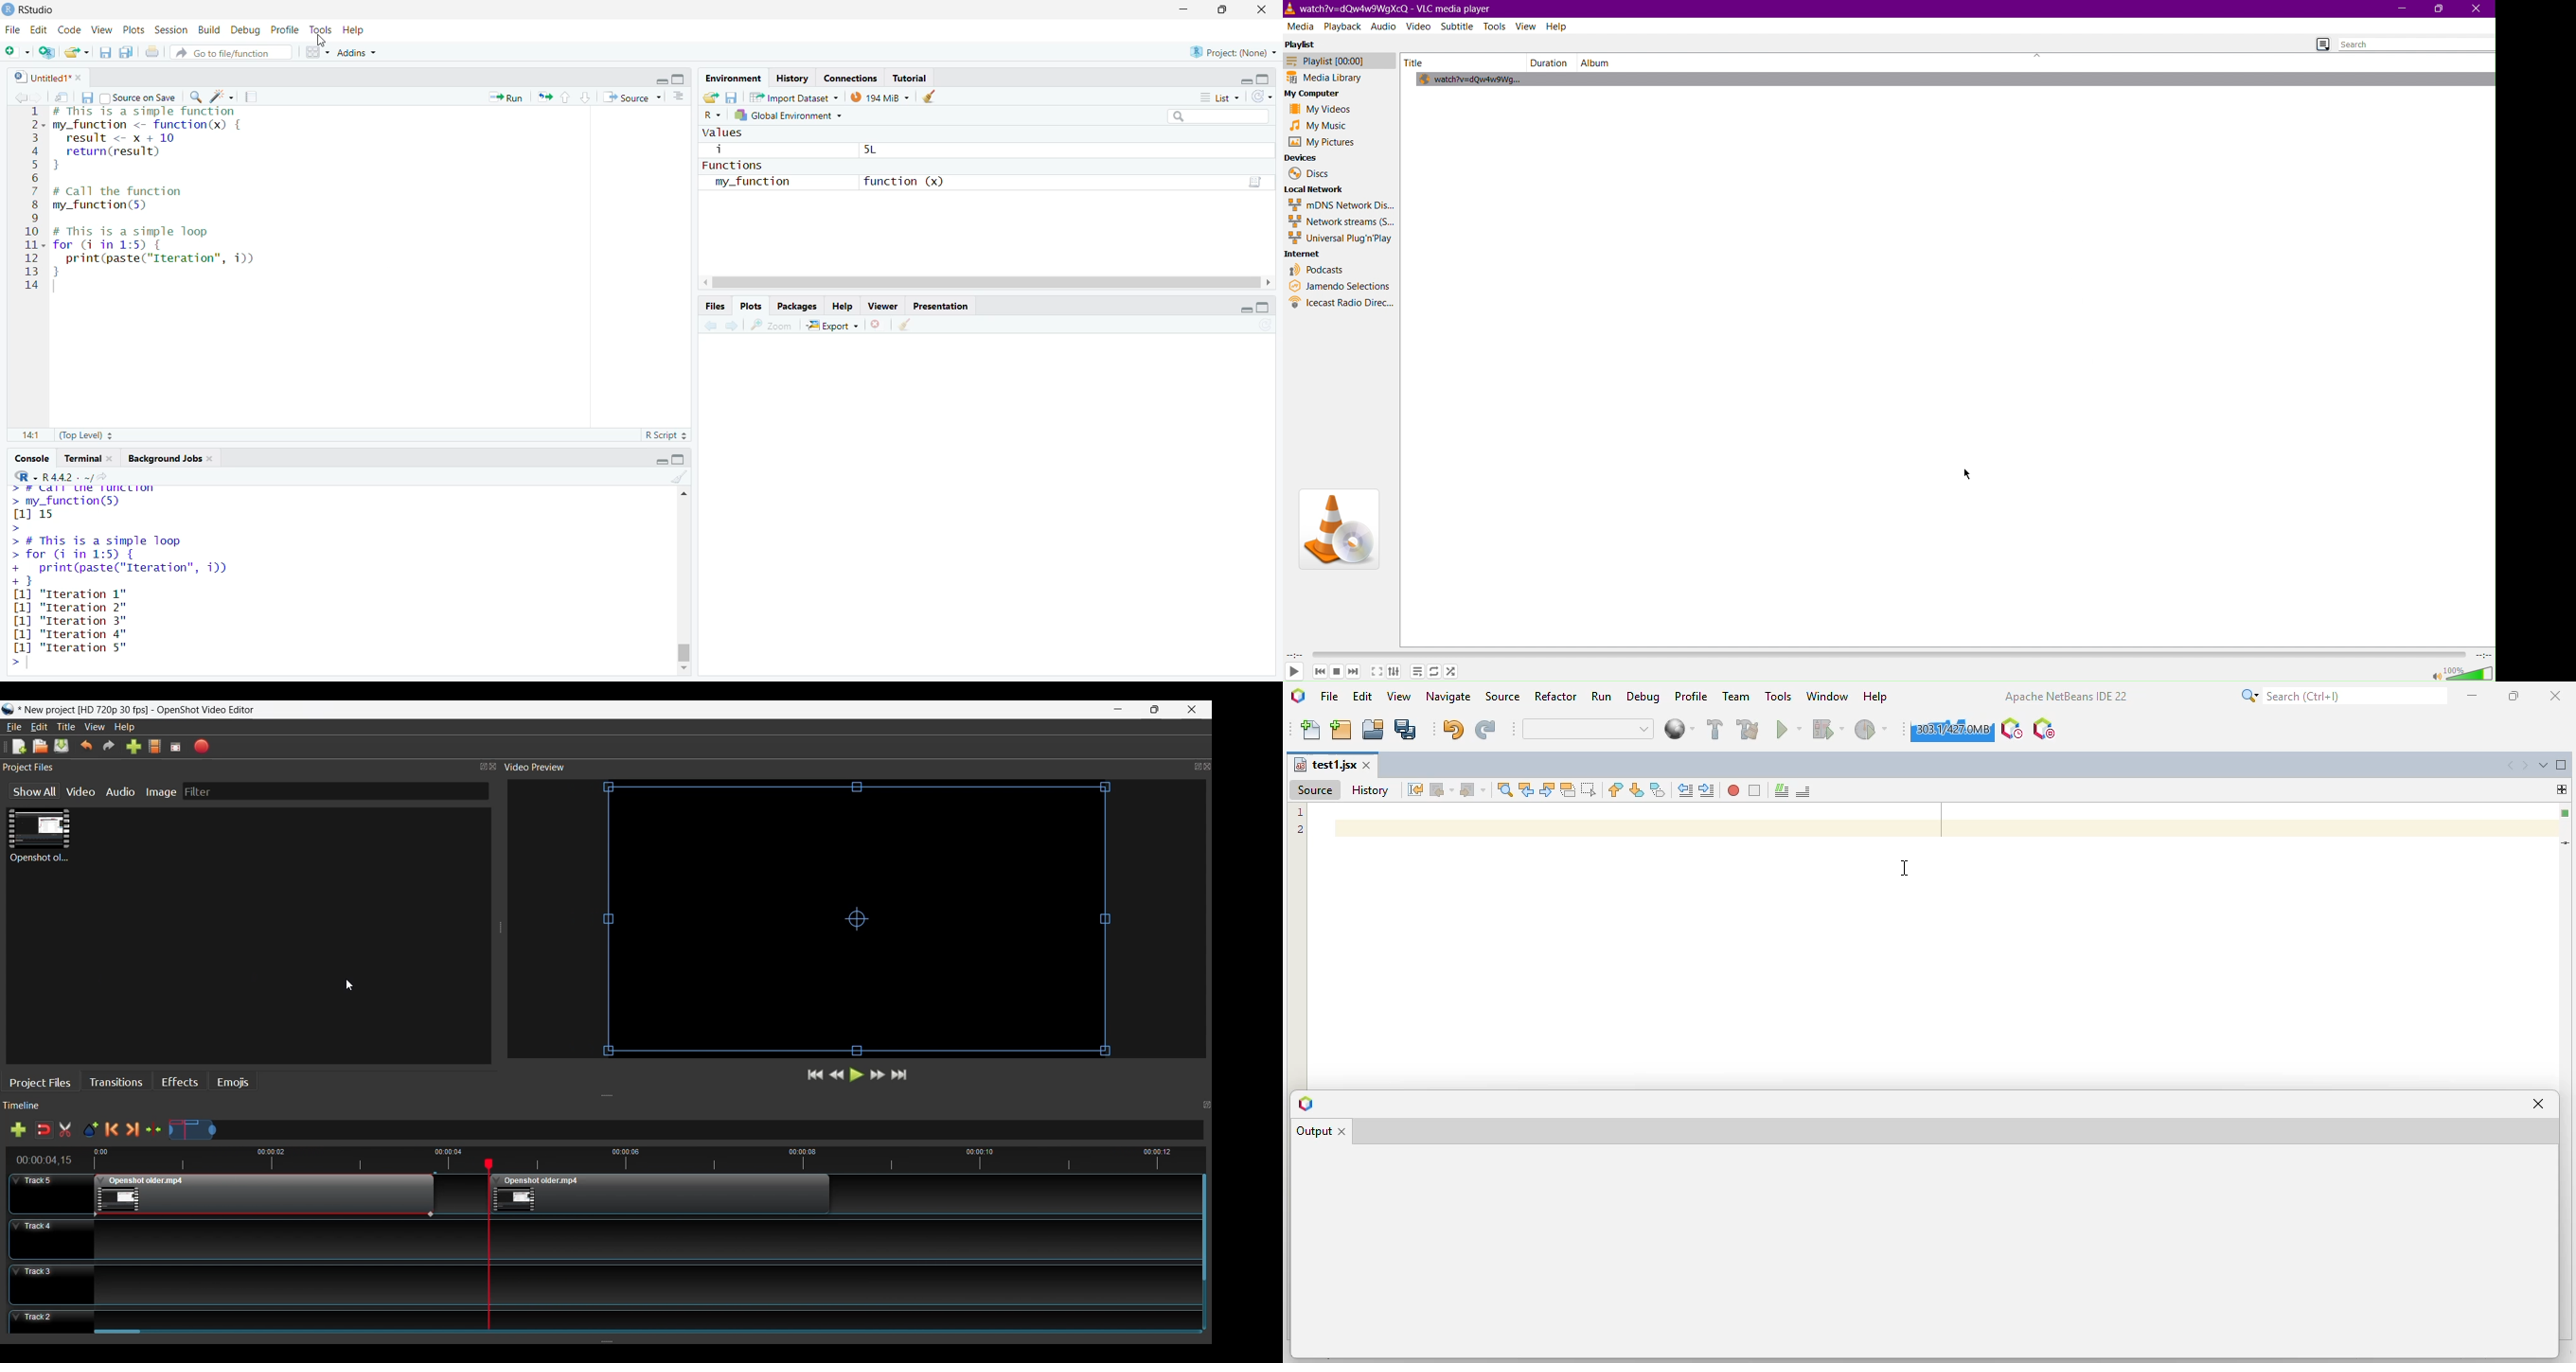 This screenshot has height=1372, width=2576. Describe the element at coordinates (108, 476) in the screenshot. I see `view the current working directory` at that location.